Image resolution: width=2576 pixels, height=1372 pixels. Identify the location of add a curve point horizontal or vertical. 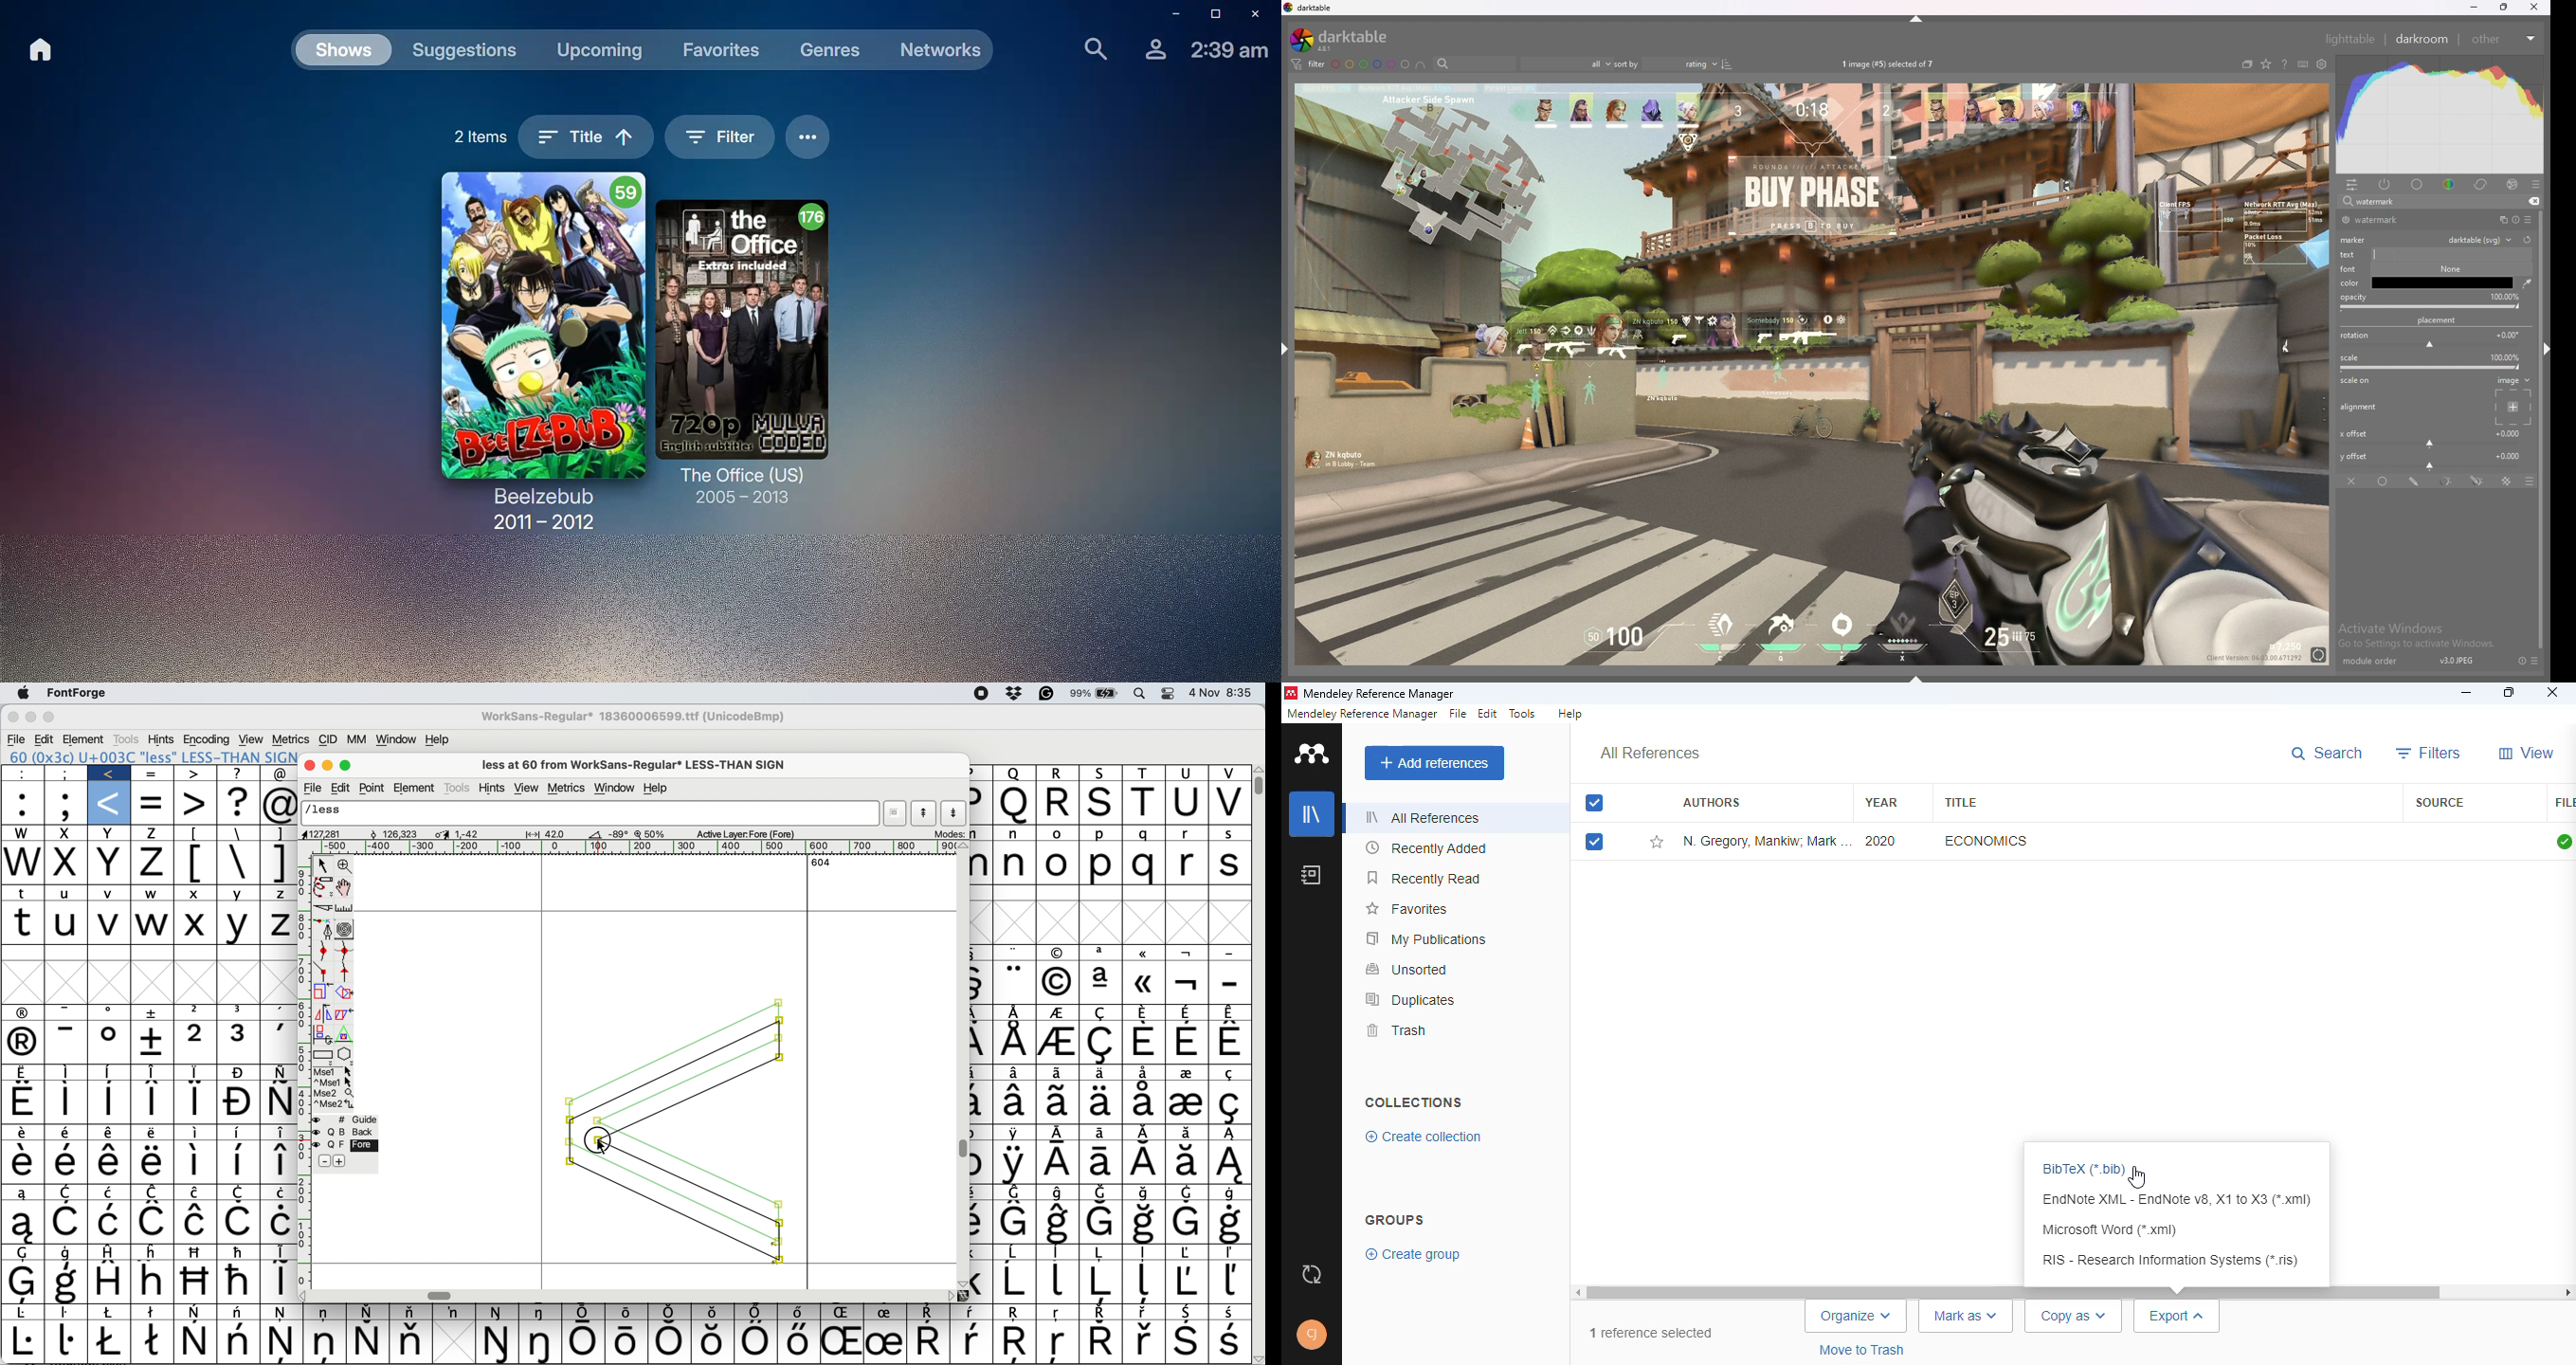
(346, 949).